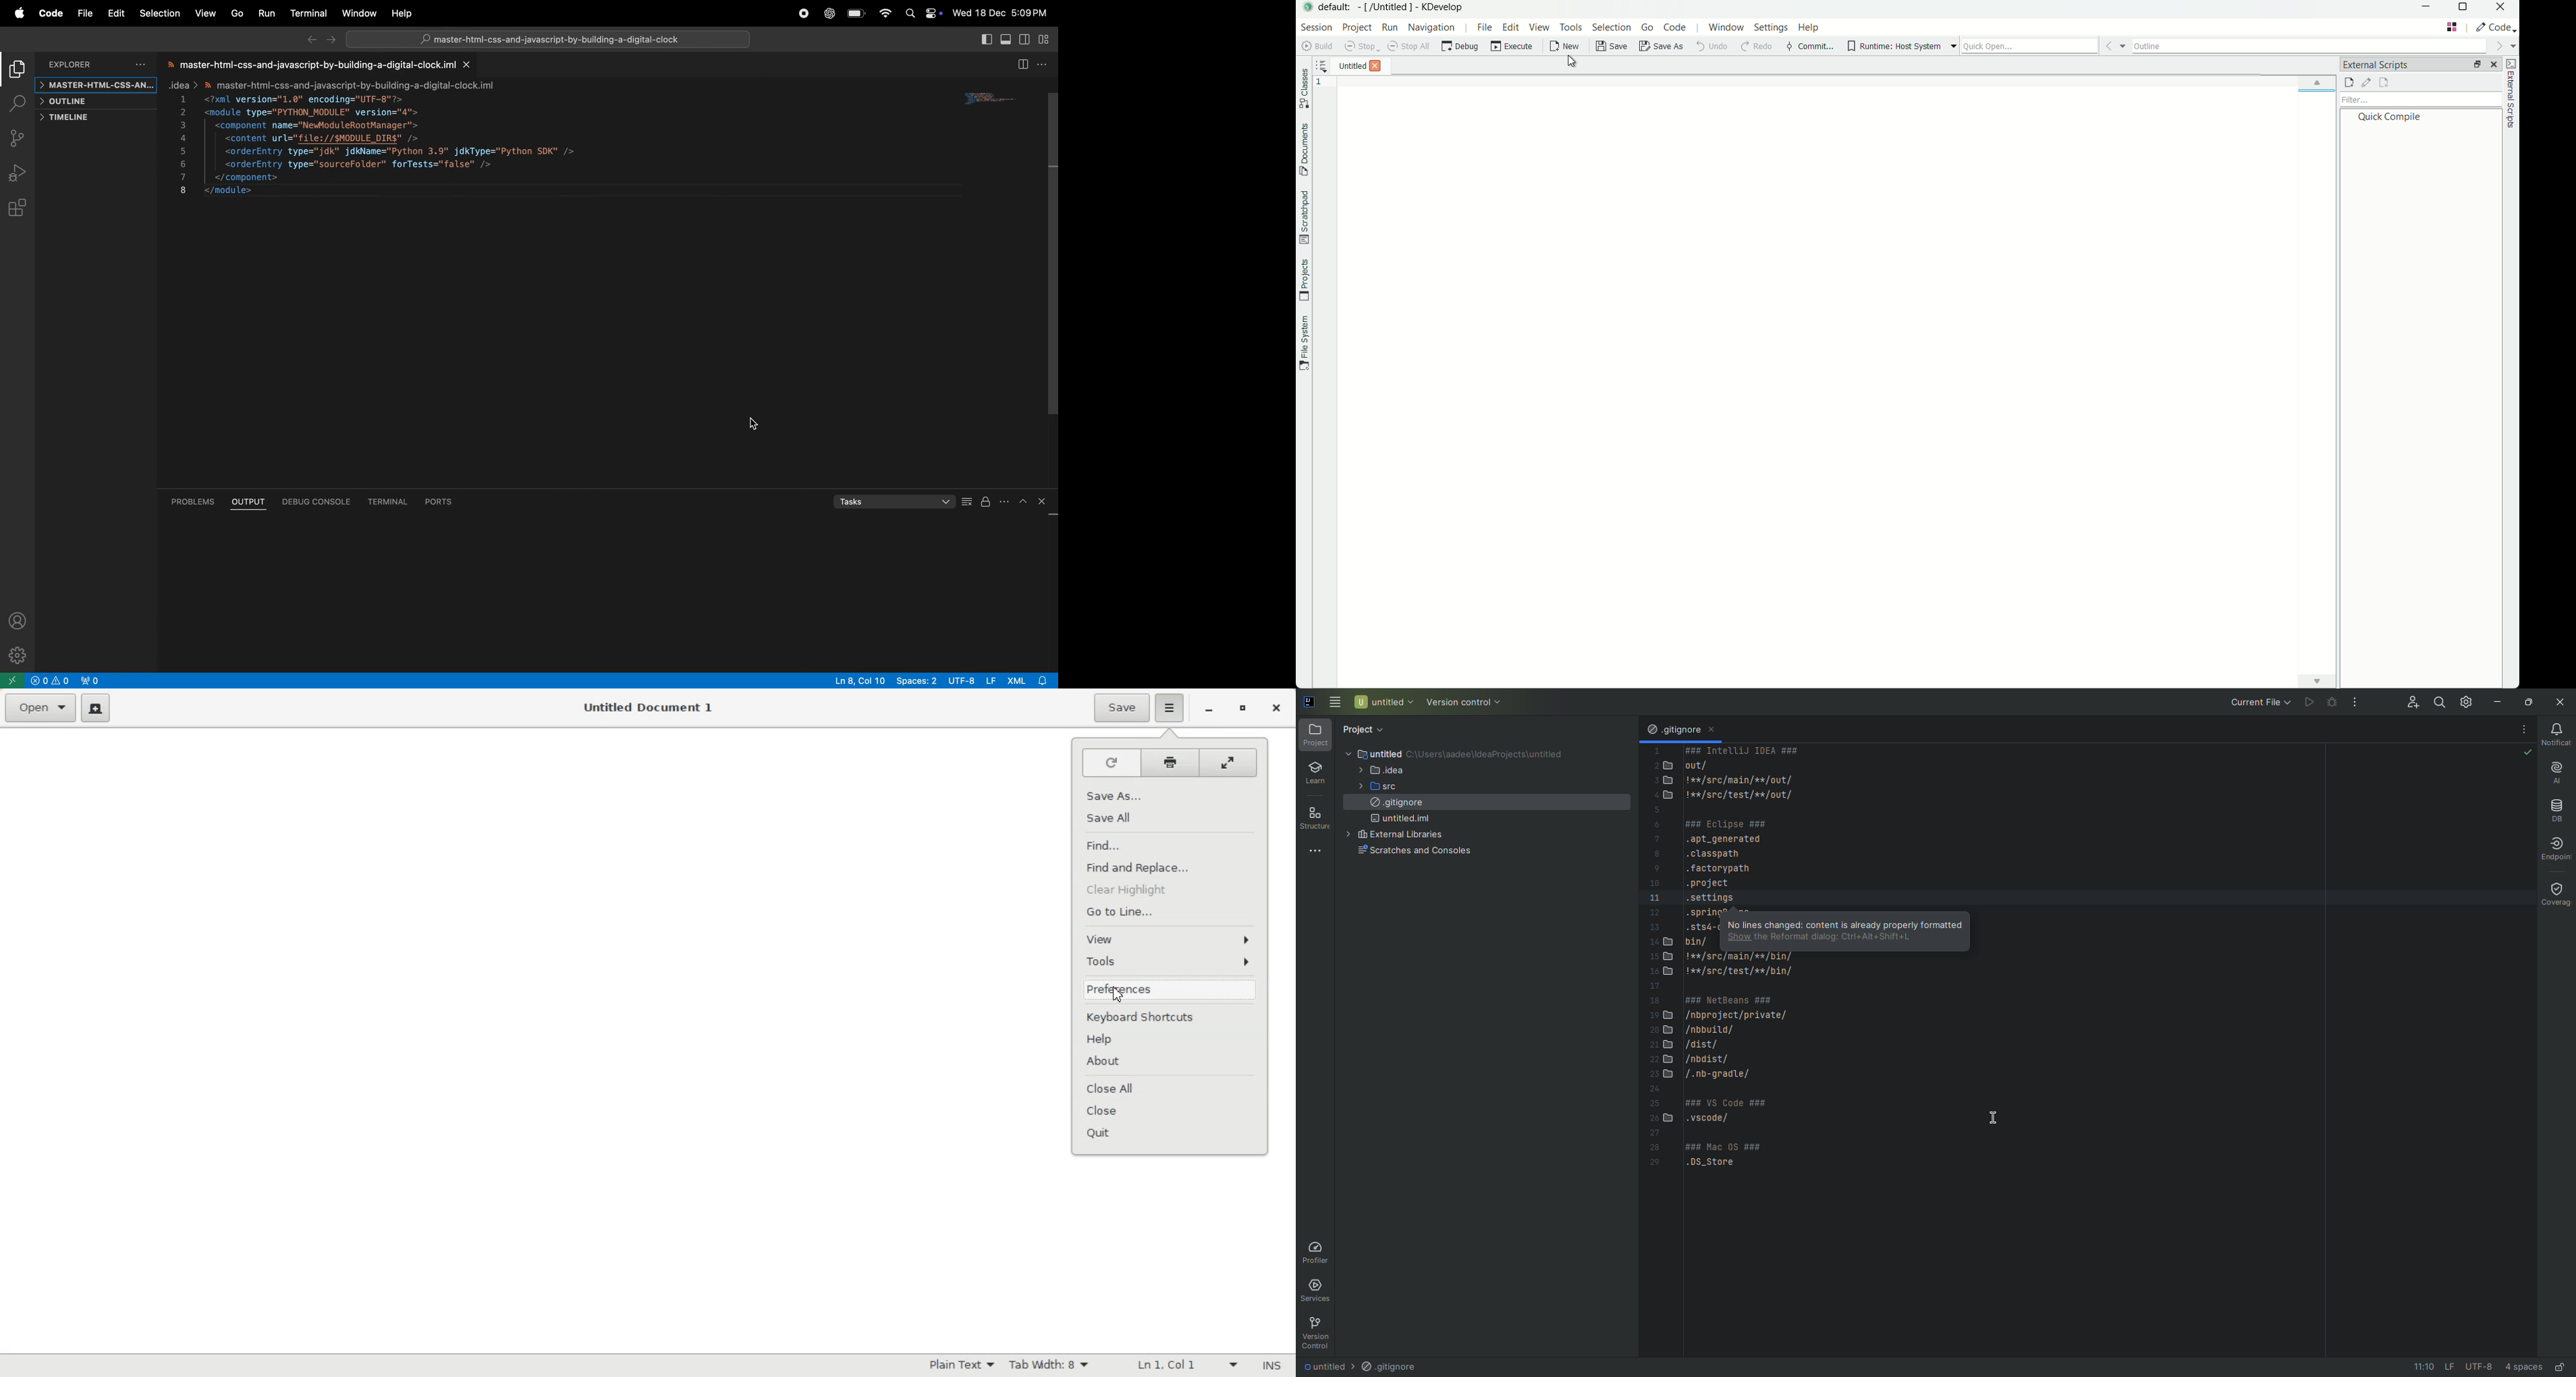 The width and height of the screenshot is (2576, 1400). I want to click on new, so click(1564, 48).